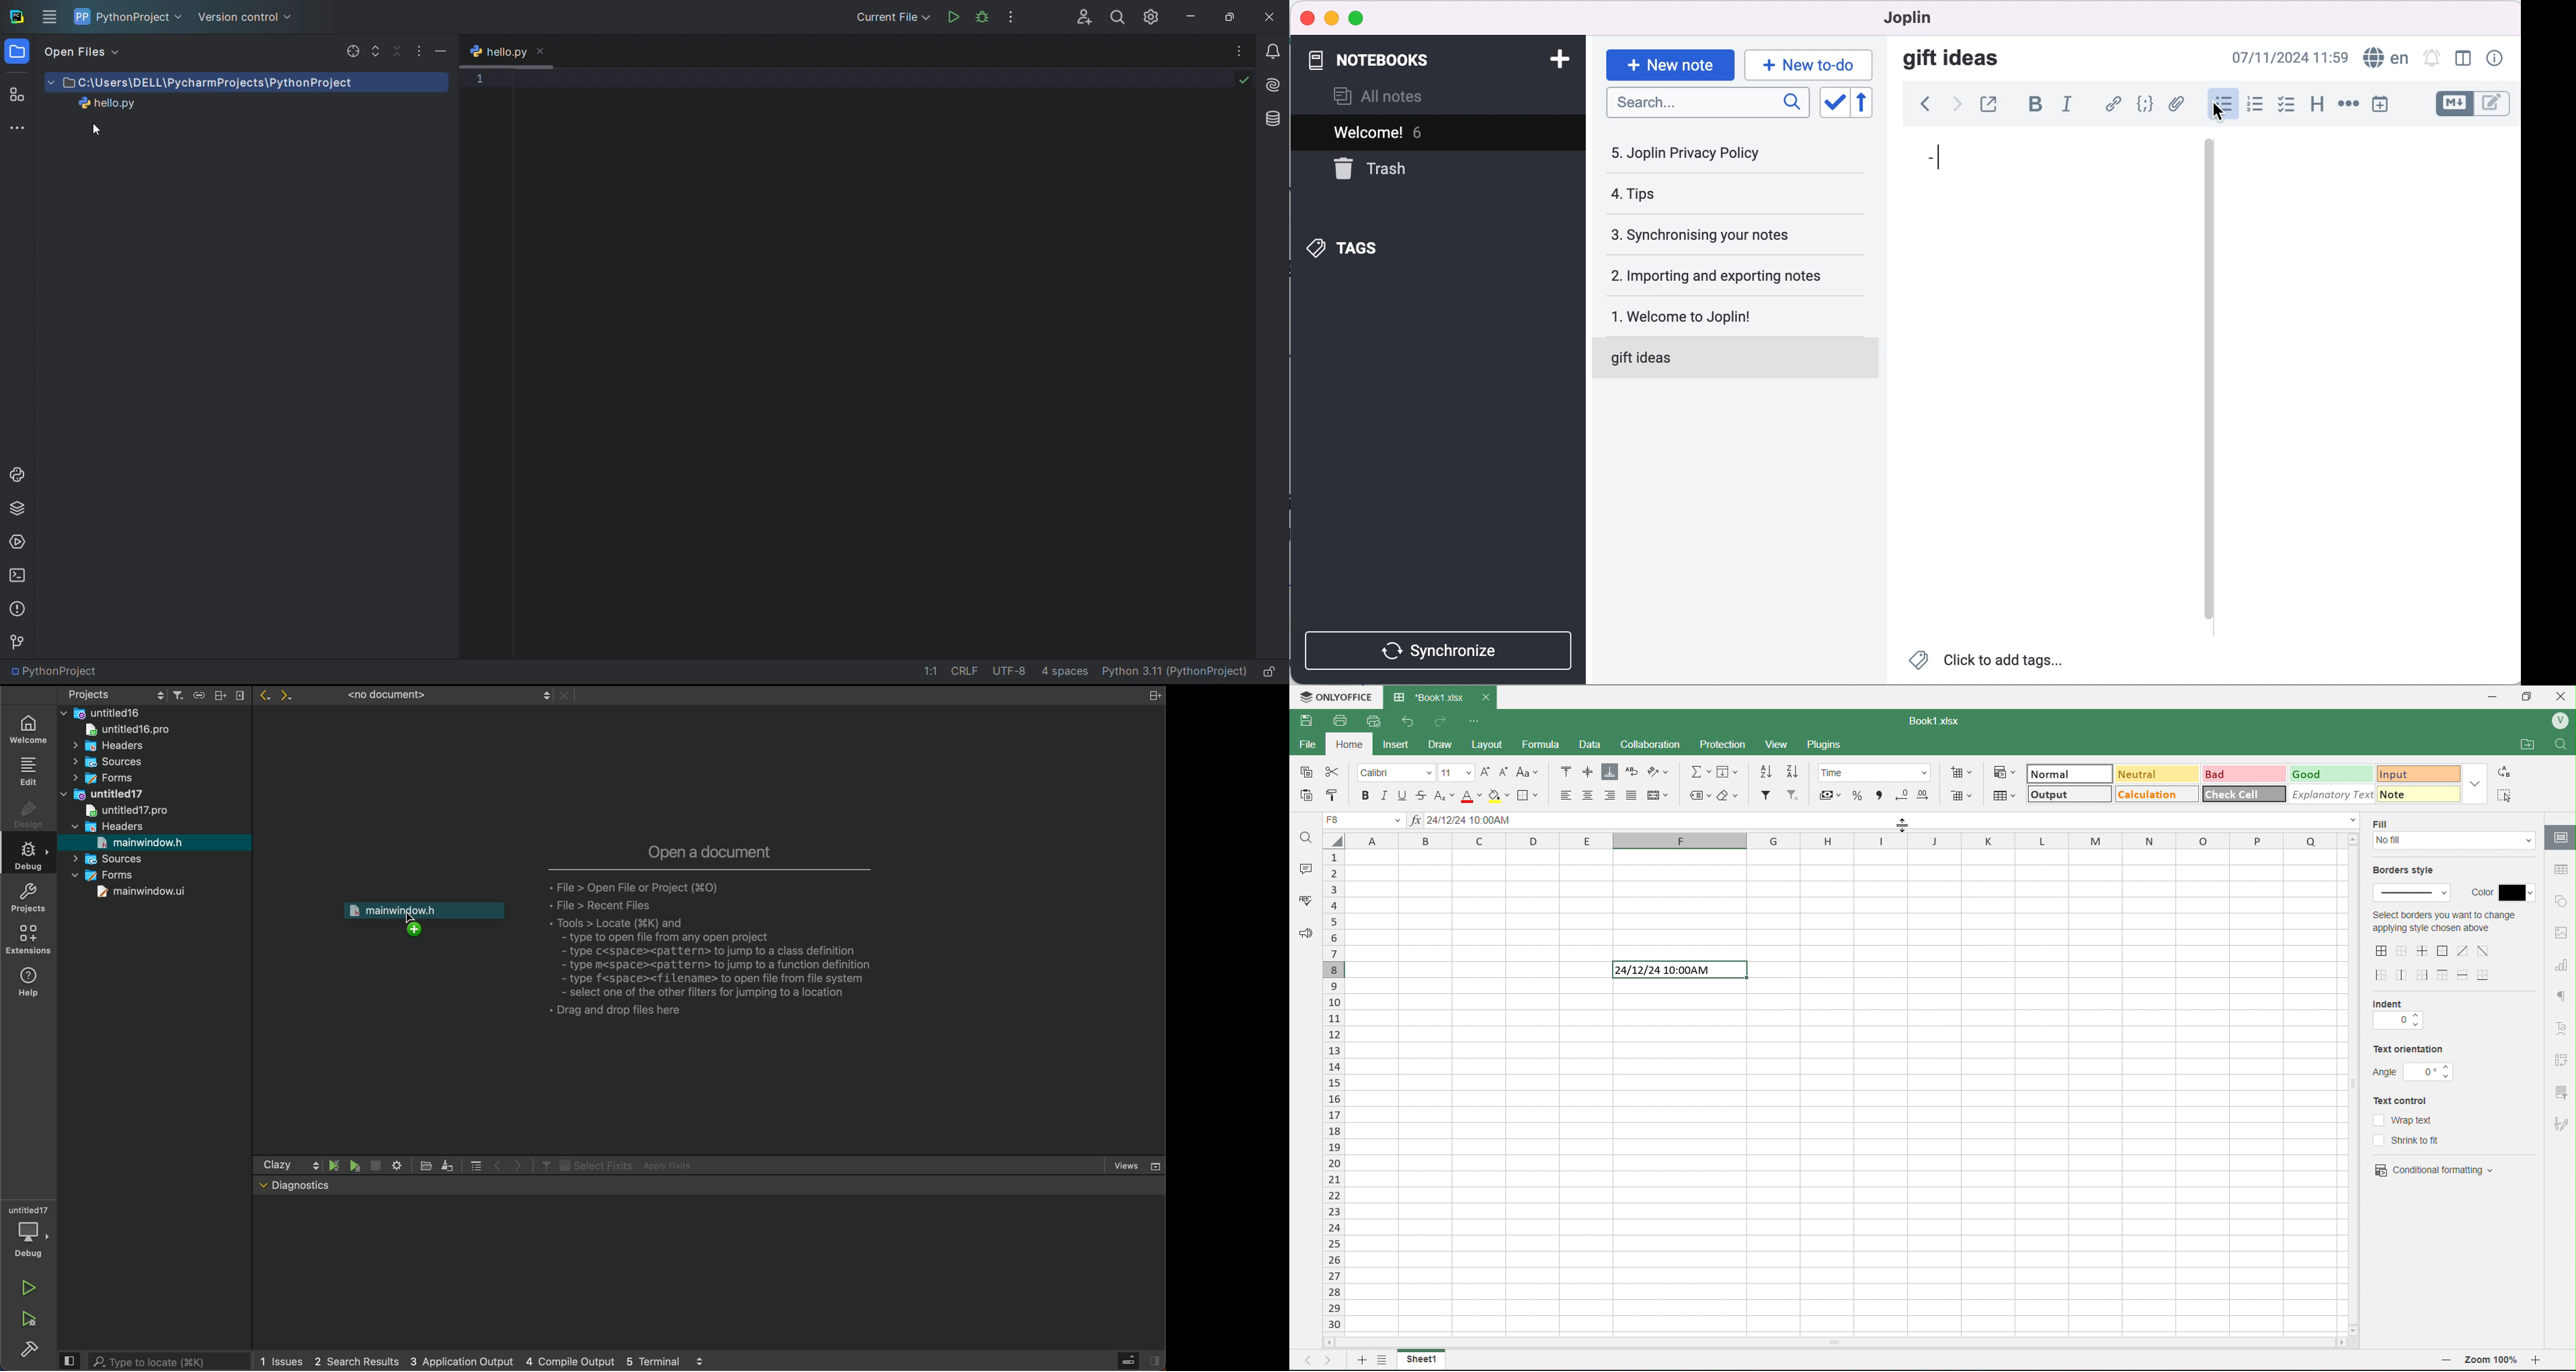  Describe the element at coordinates (2455, 842) in the screenshot. I see `fill` at that location.